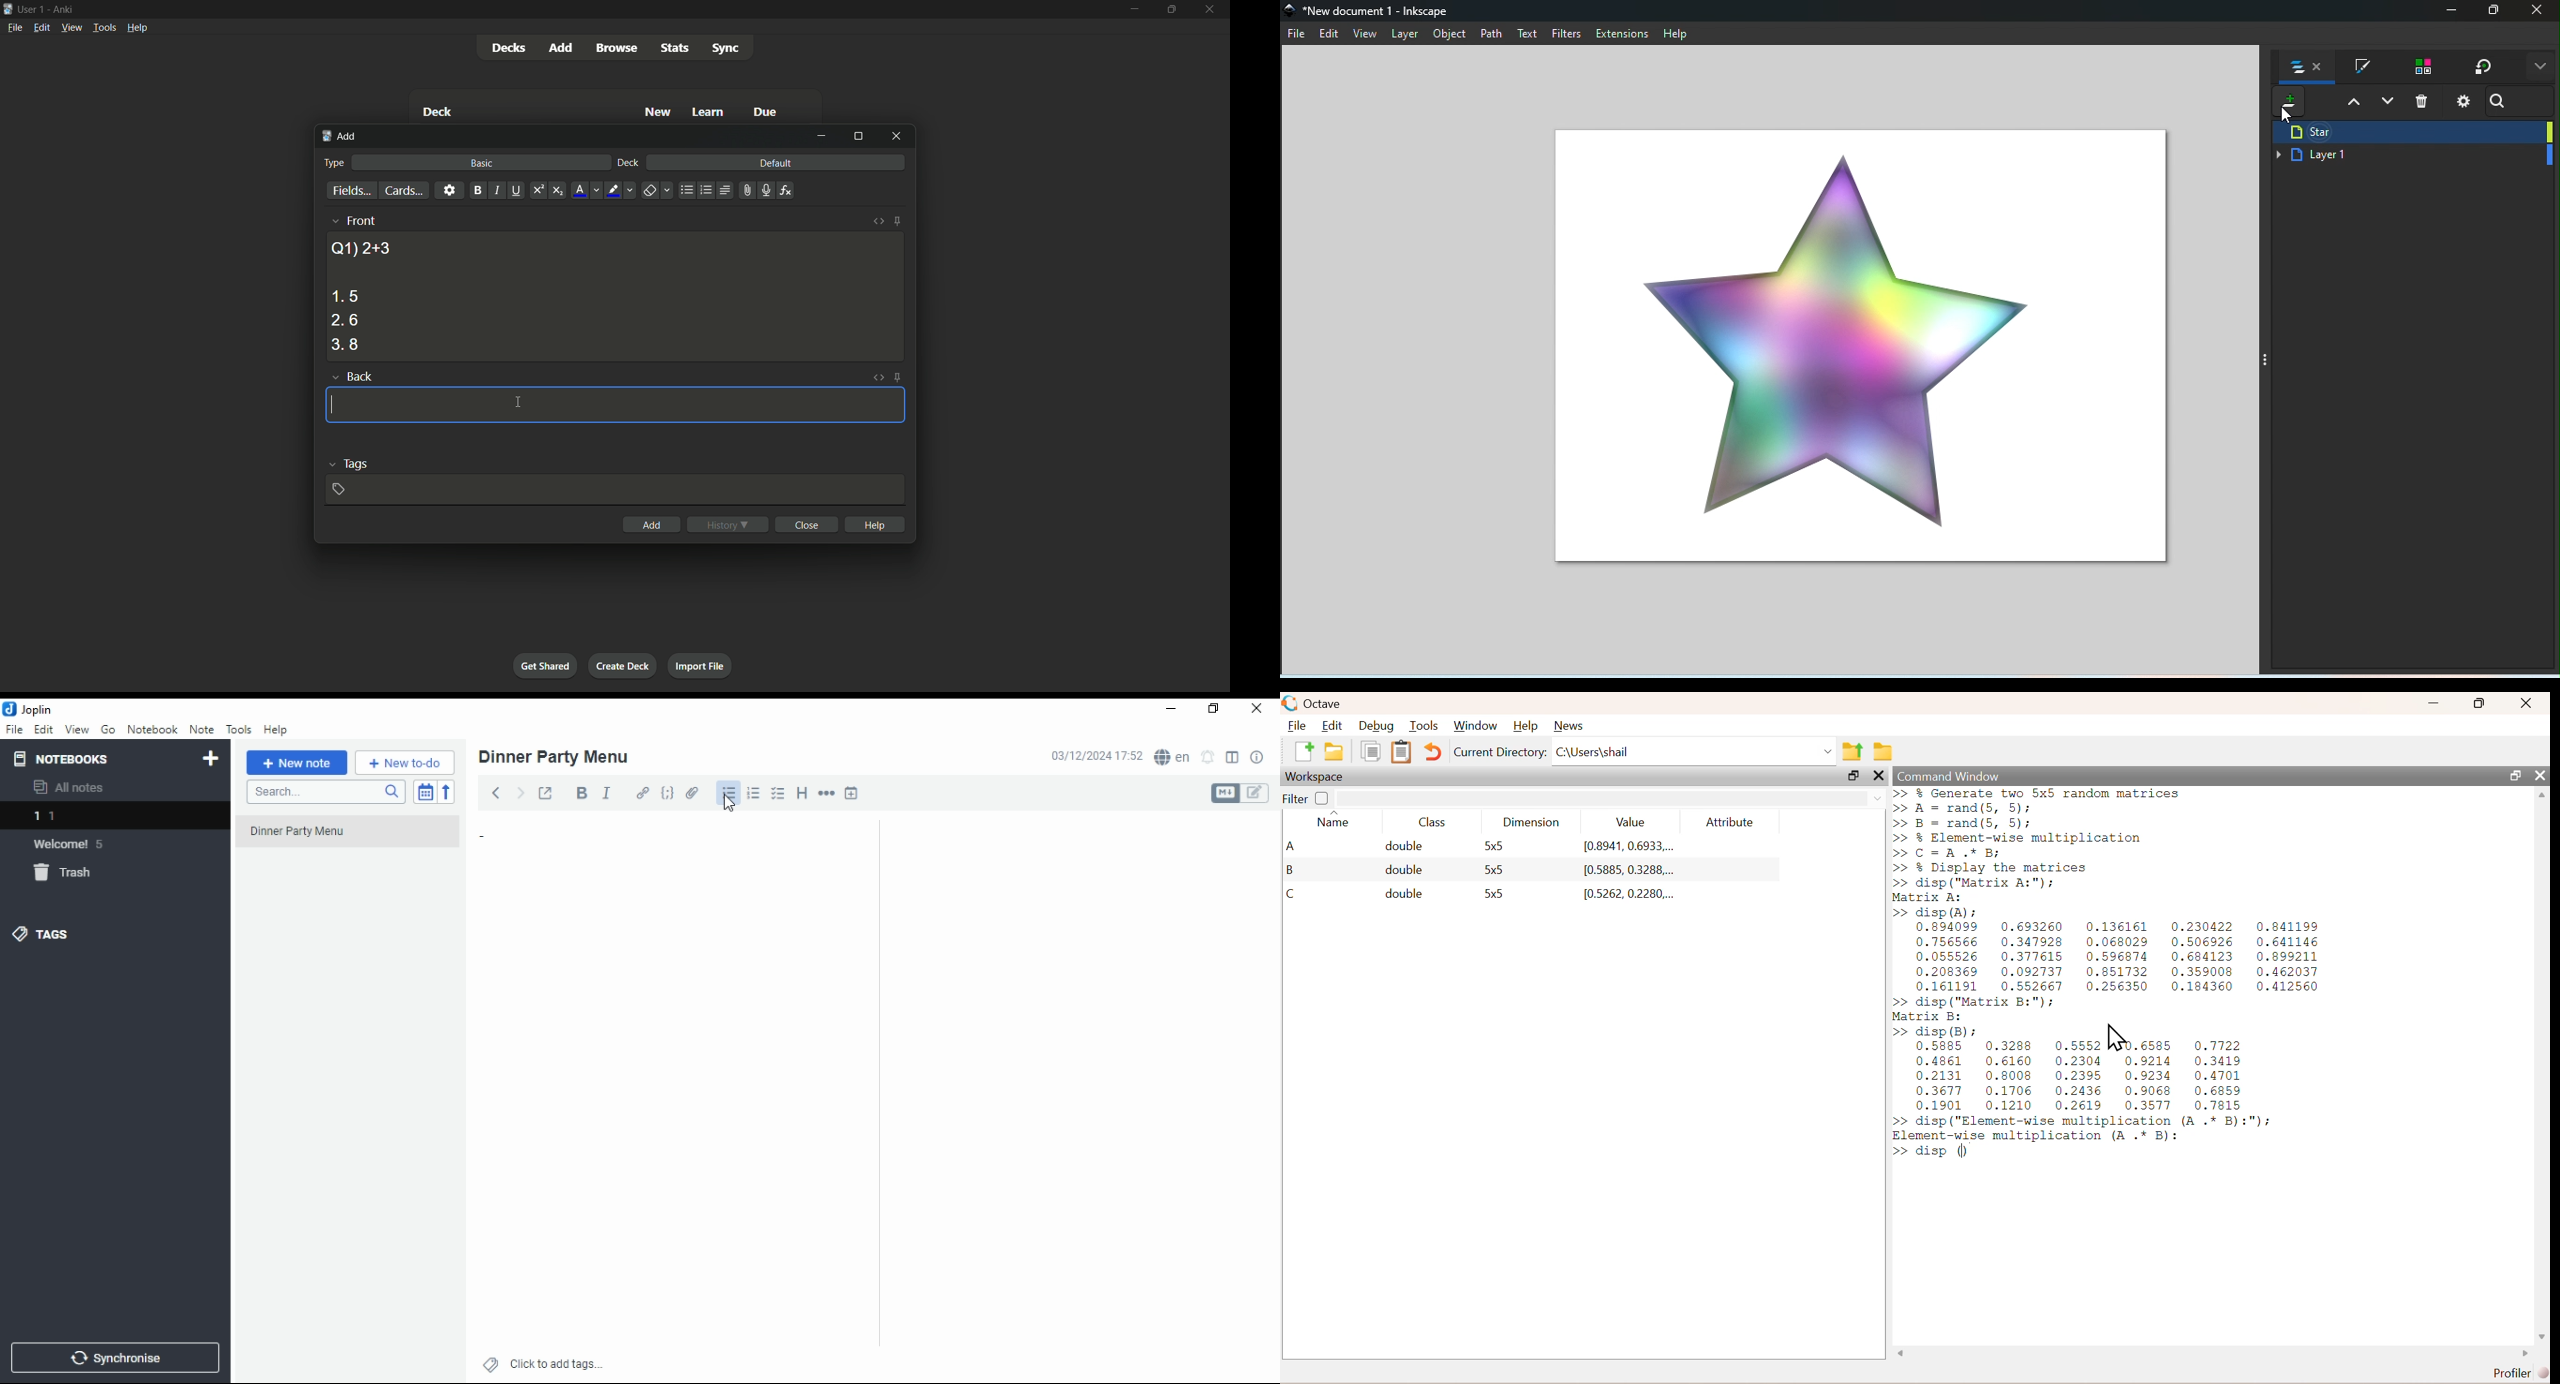  I want to click on help menu, so click(136, 28).